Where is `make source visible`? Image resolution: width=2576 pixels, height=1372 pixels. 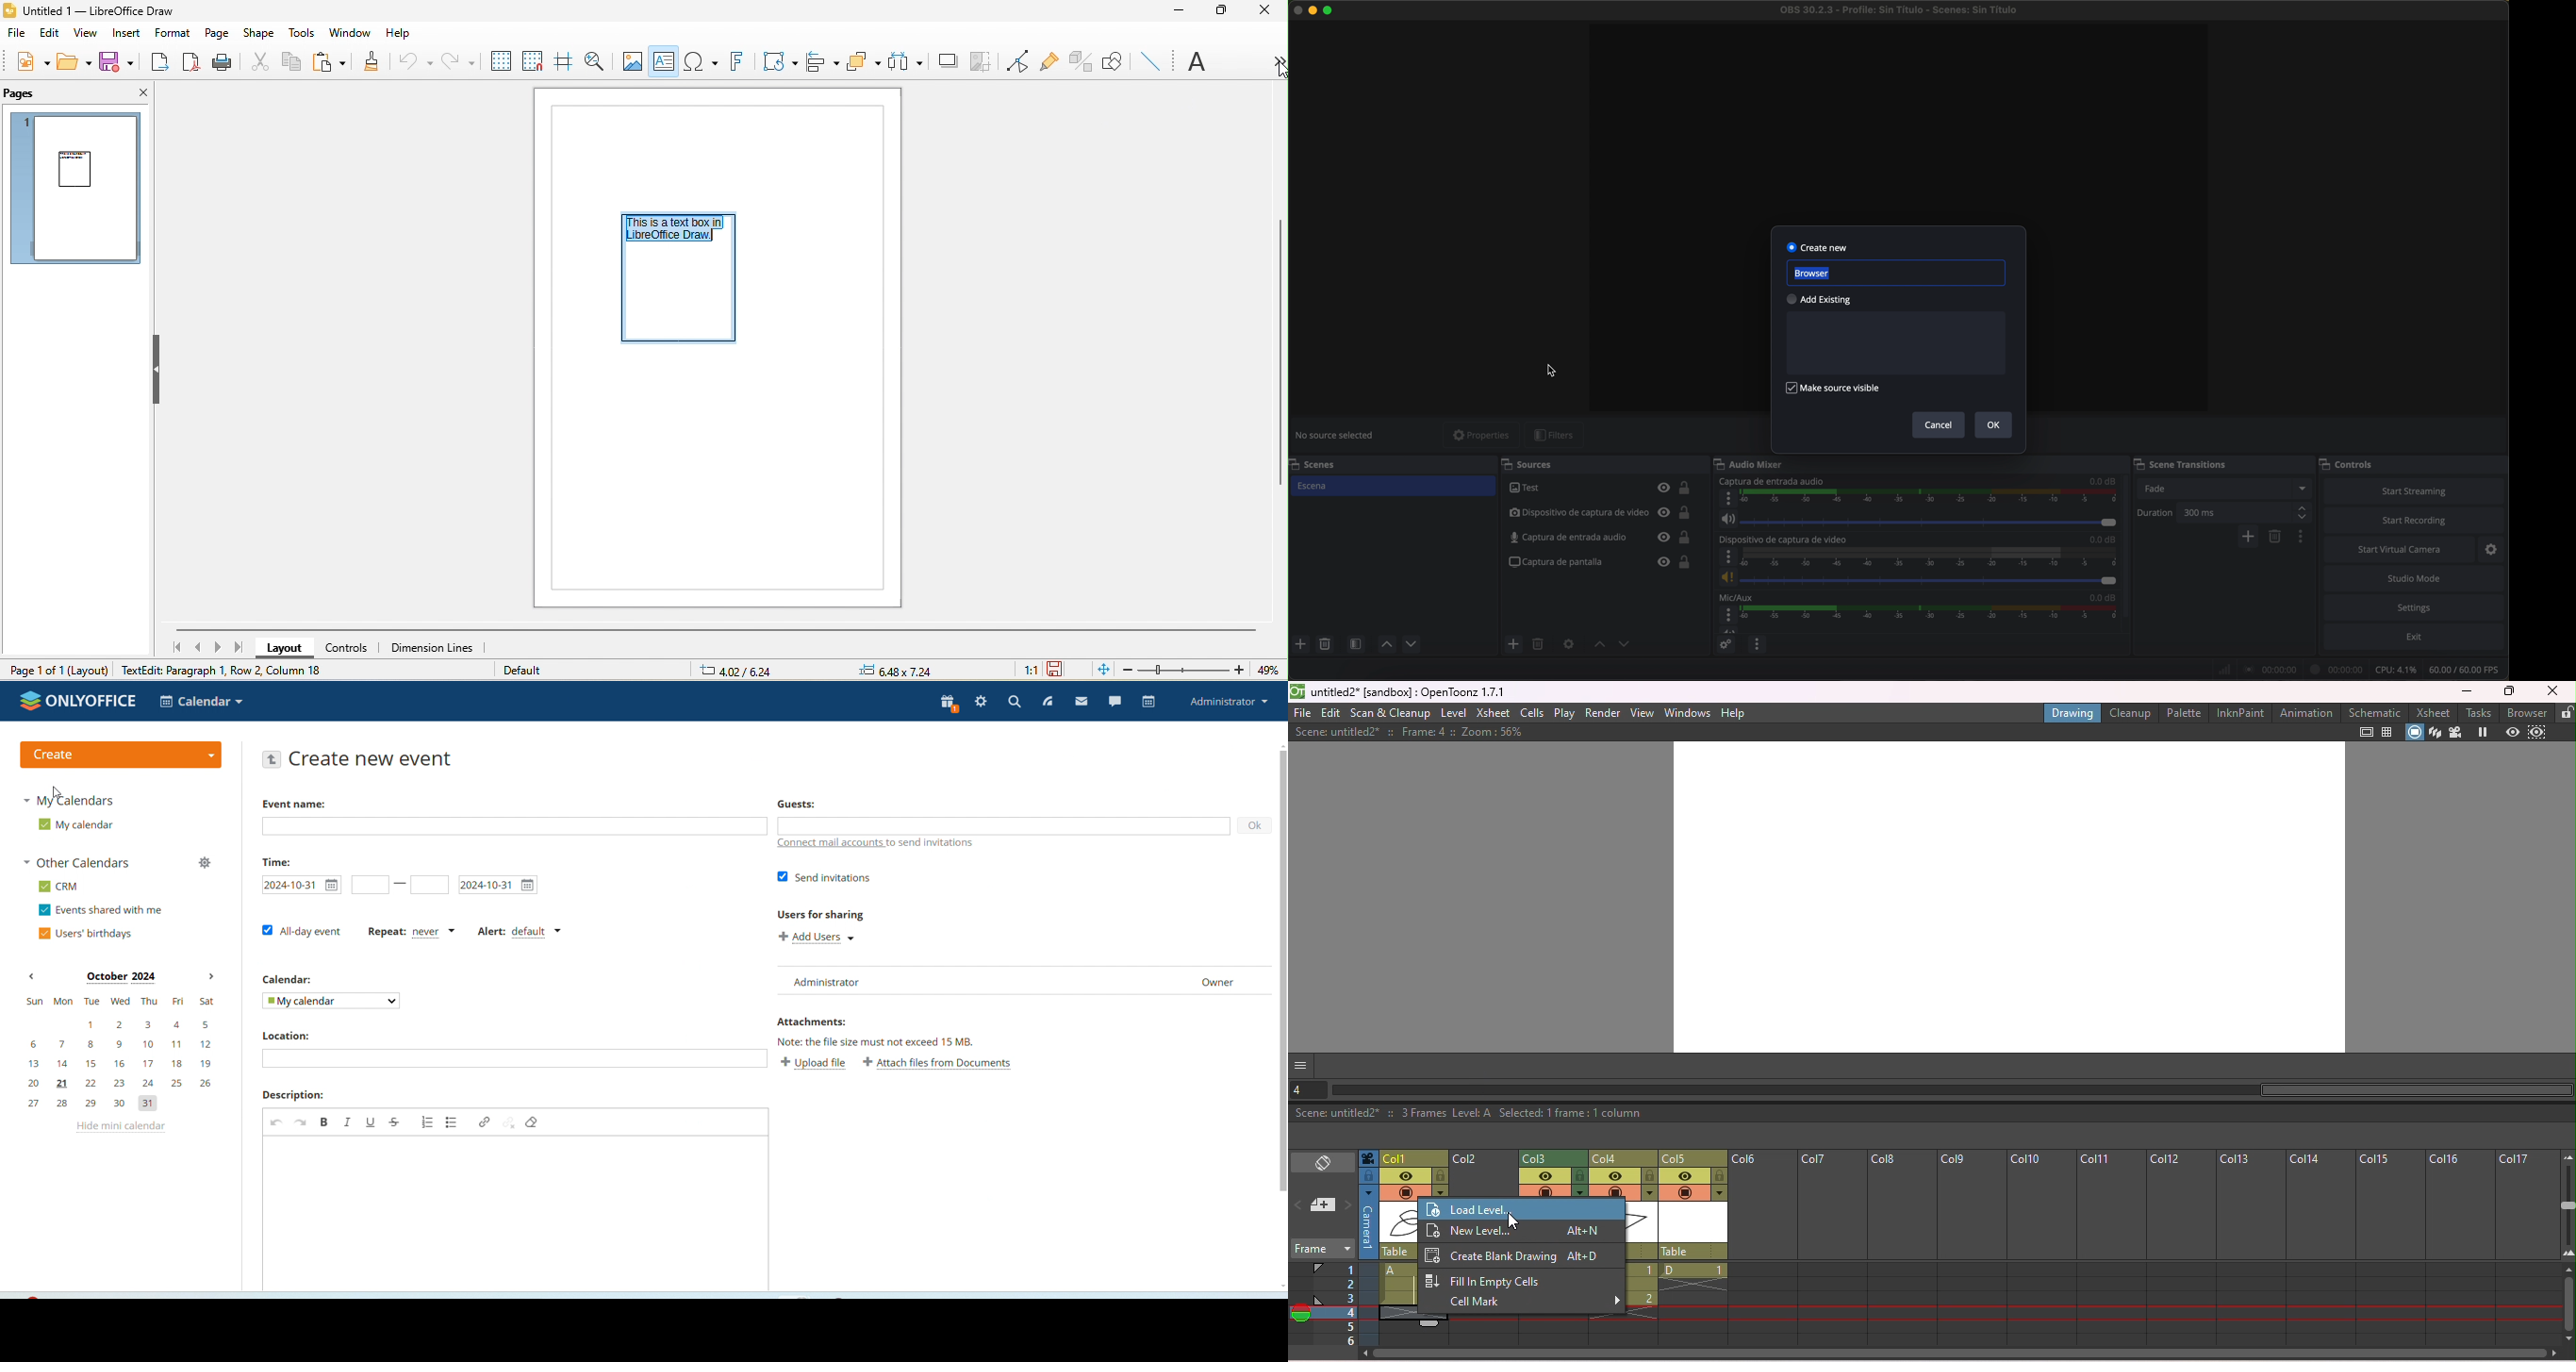 make source visible is located at coordinates (1837, 391).